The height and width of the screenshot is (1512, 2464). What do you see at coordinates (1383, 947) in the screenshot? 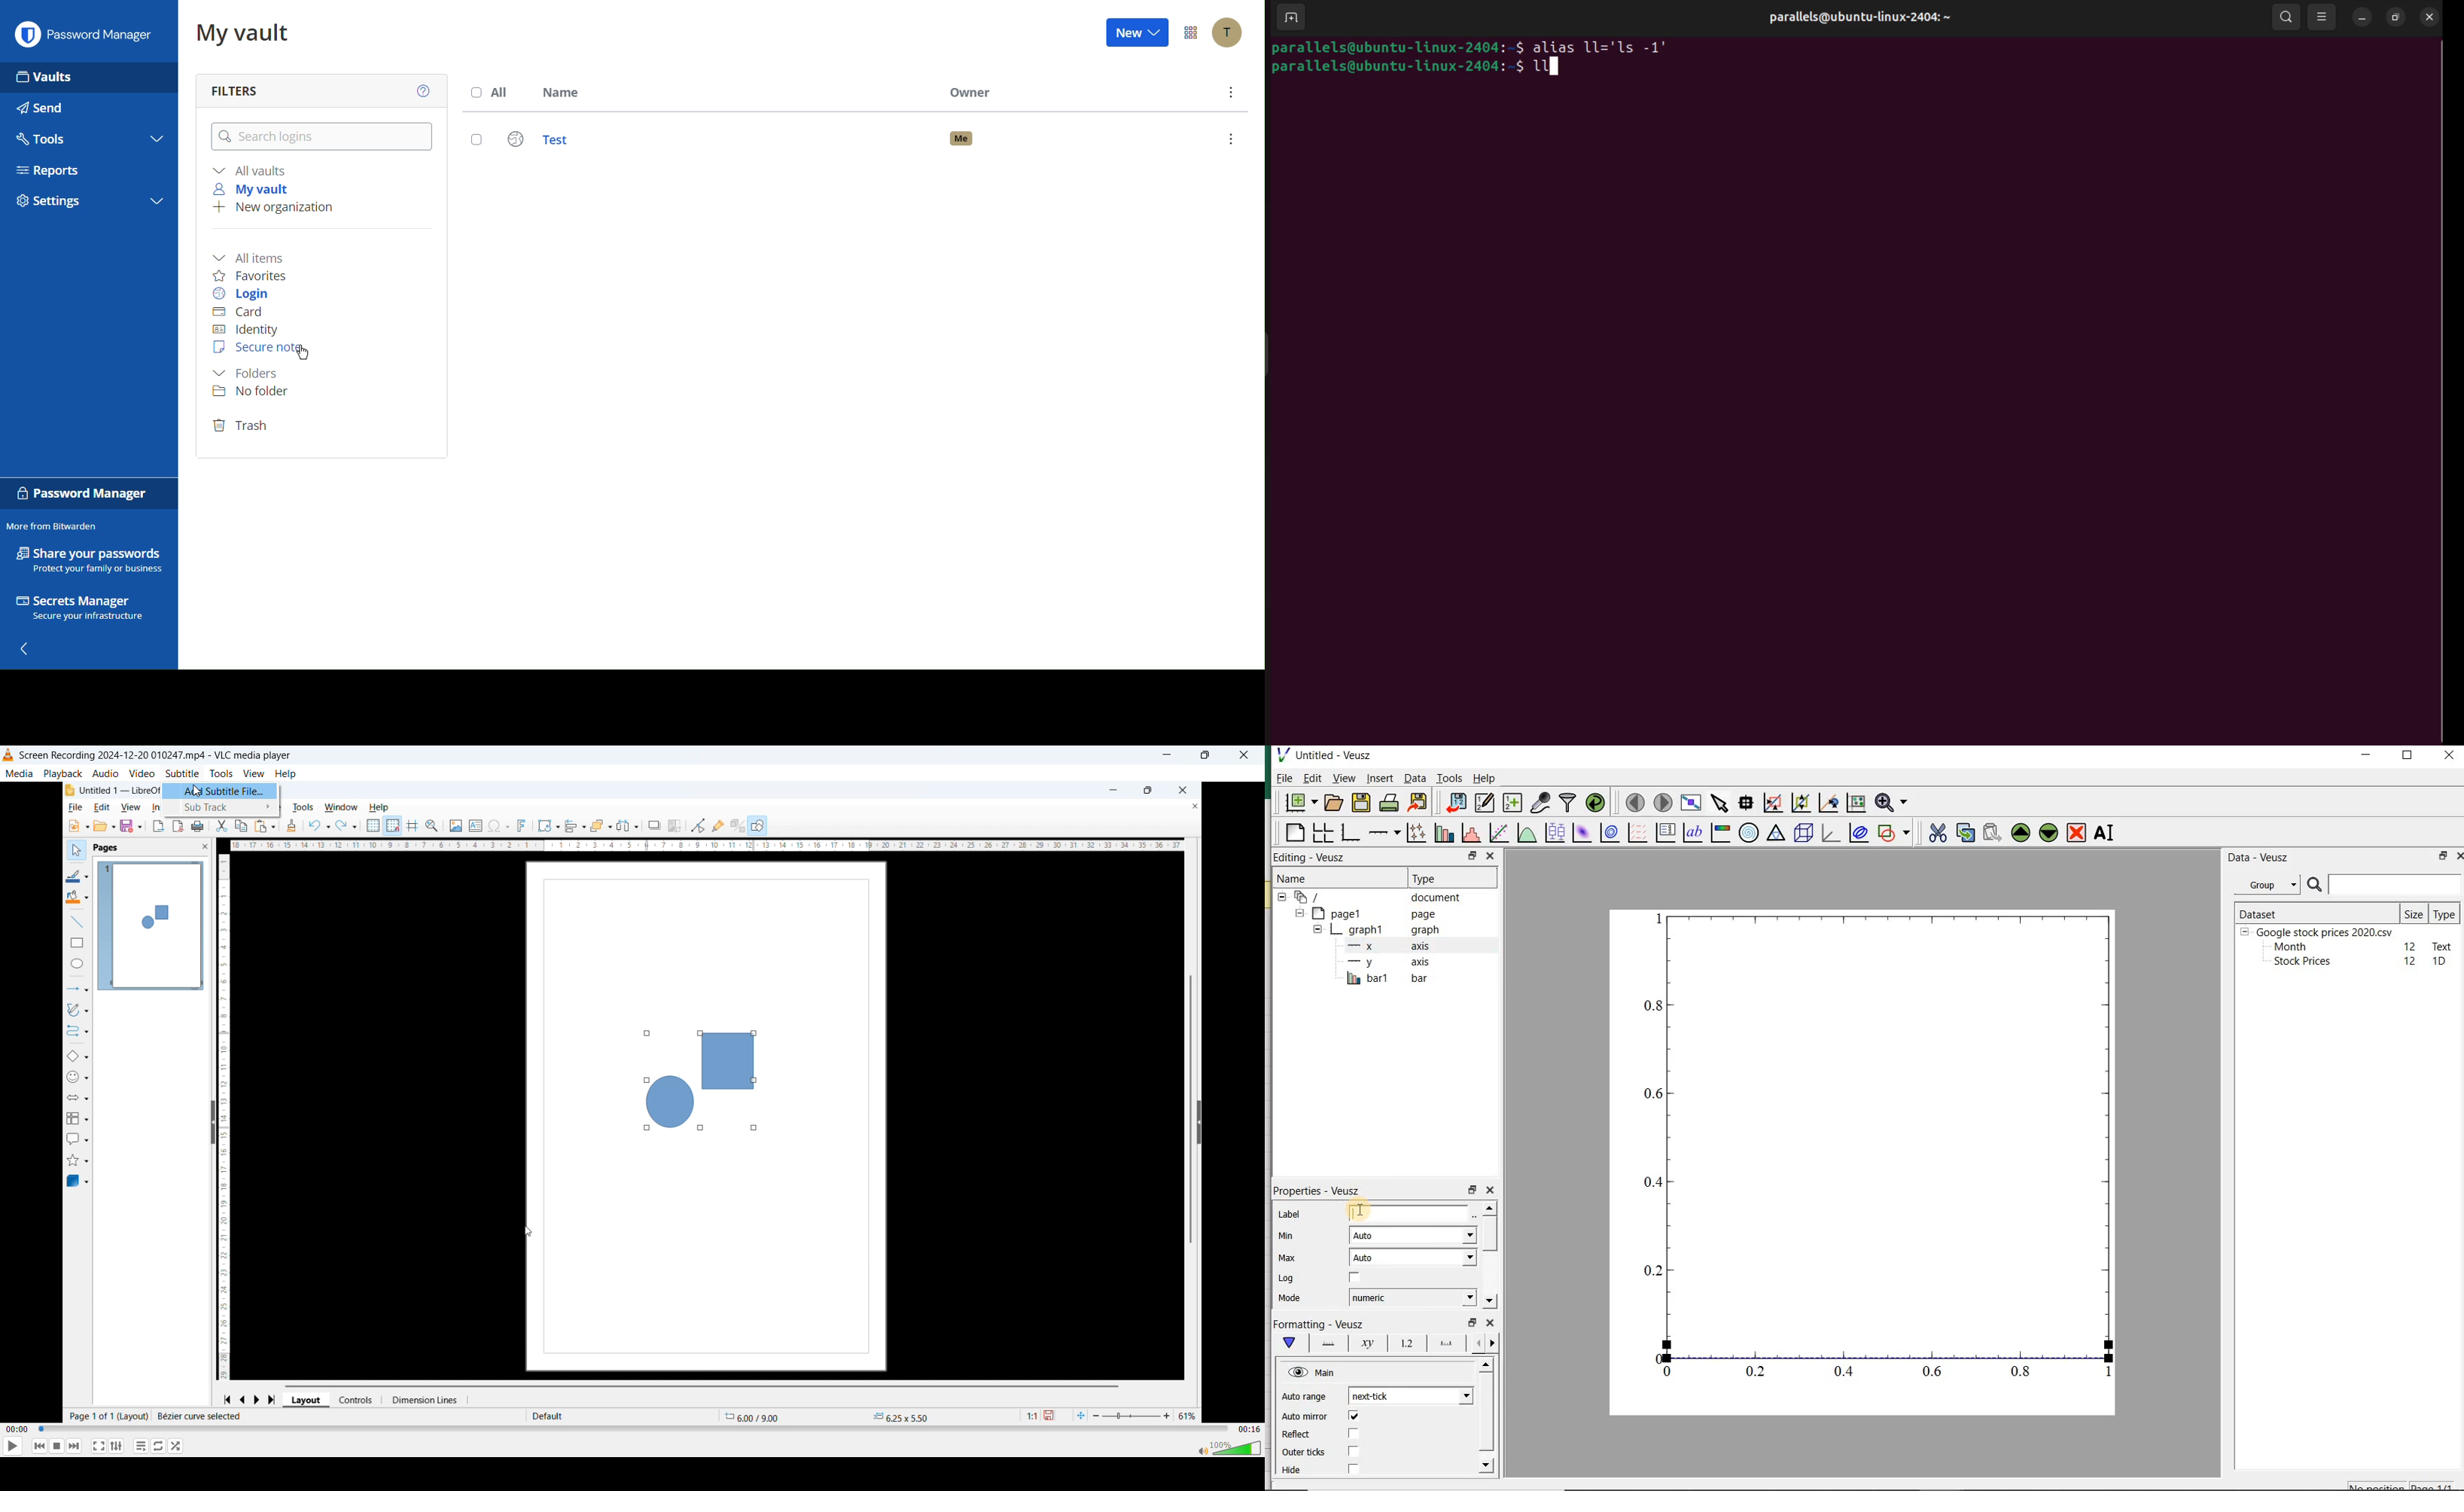
I see `x axis` at bounding box center [1383, 947].